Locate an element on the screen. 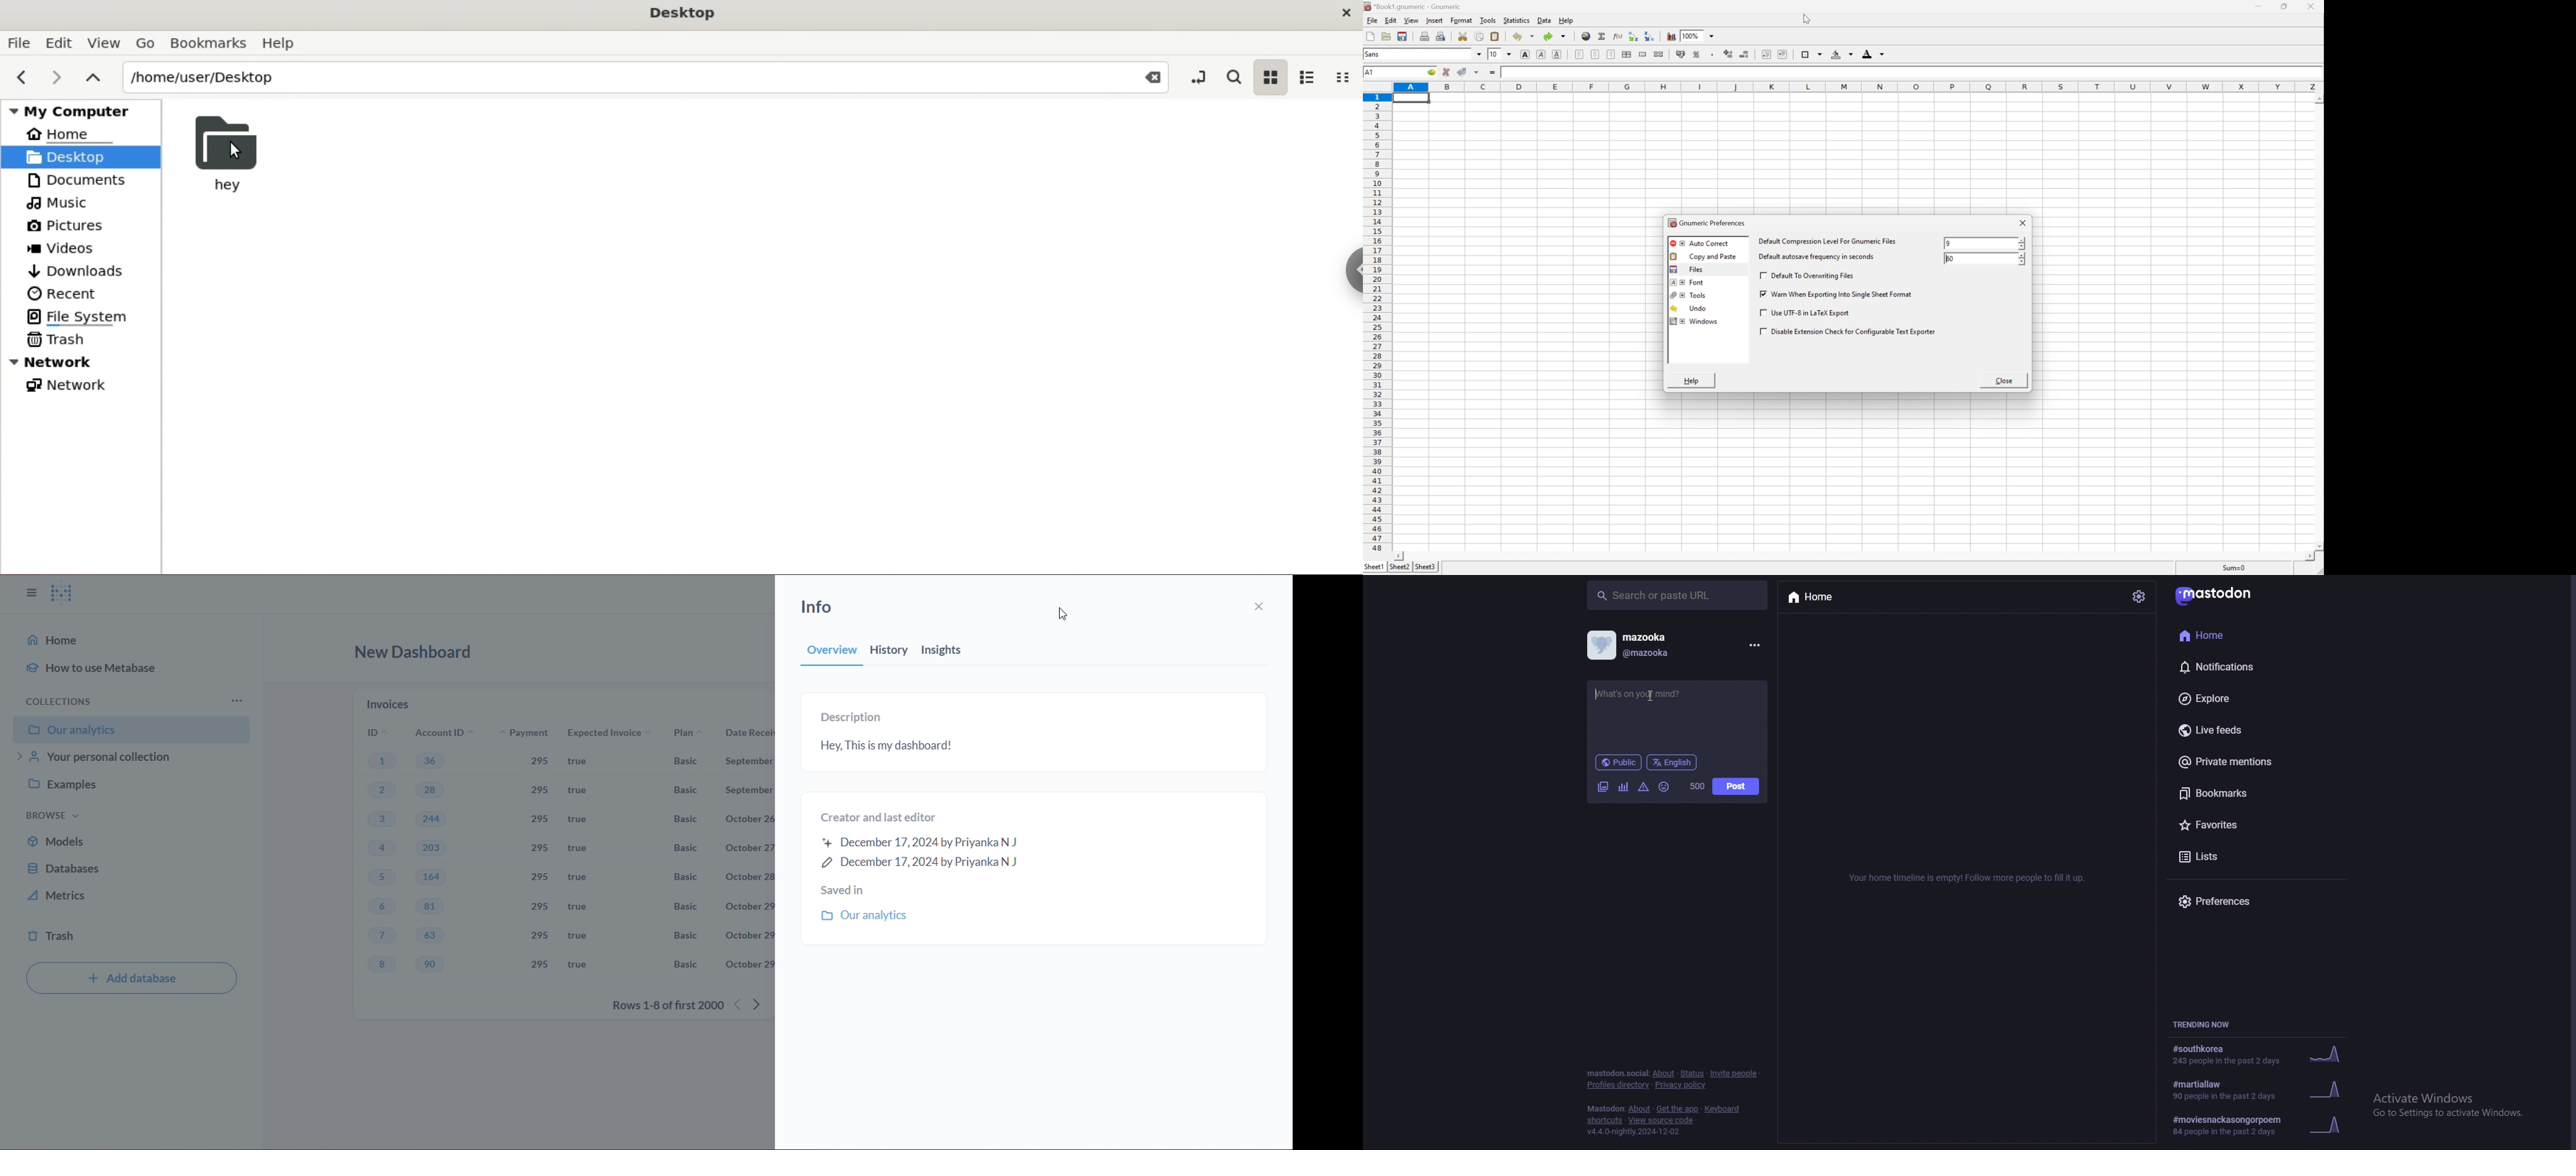 The image size is (2576, 1176). 63 is located at coordinates (434, 936).